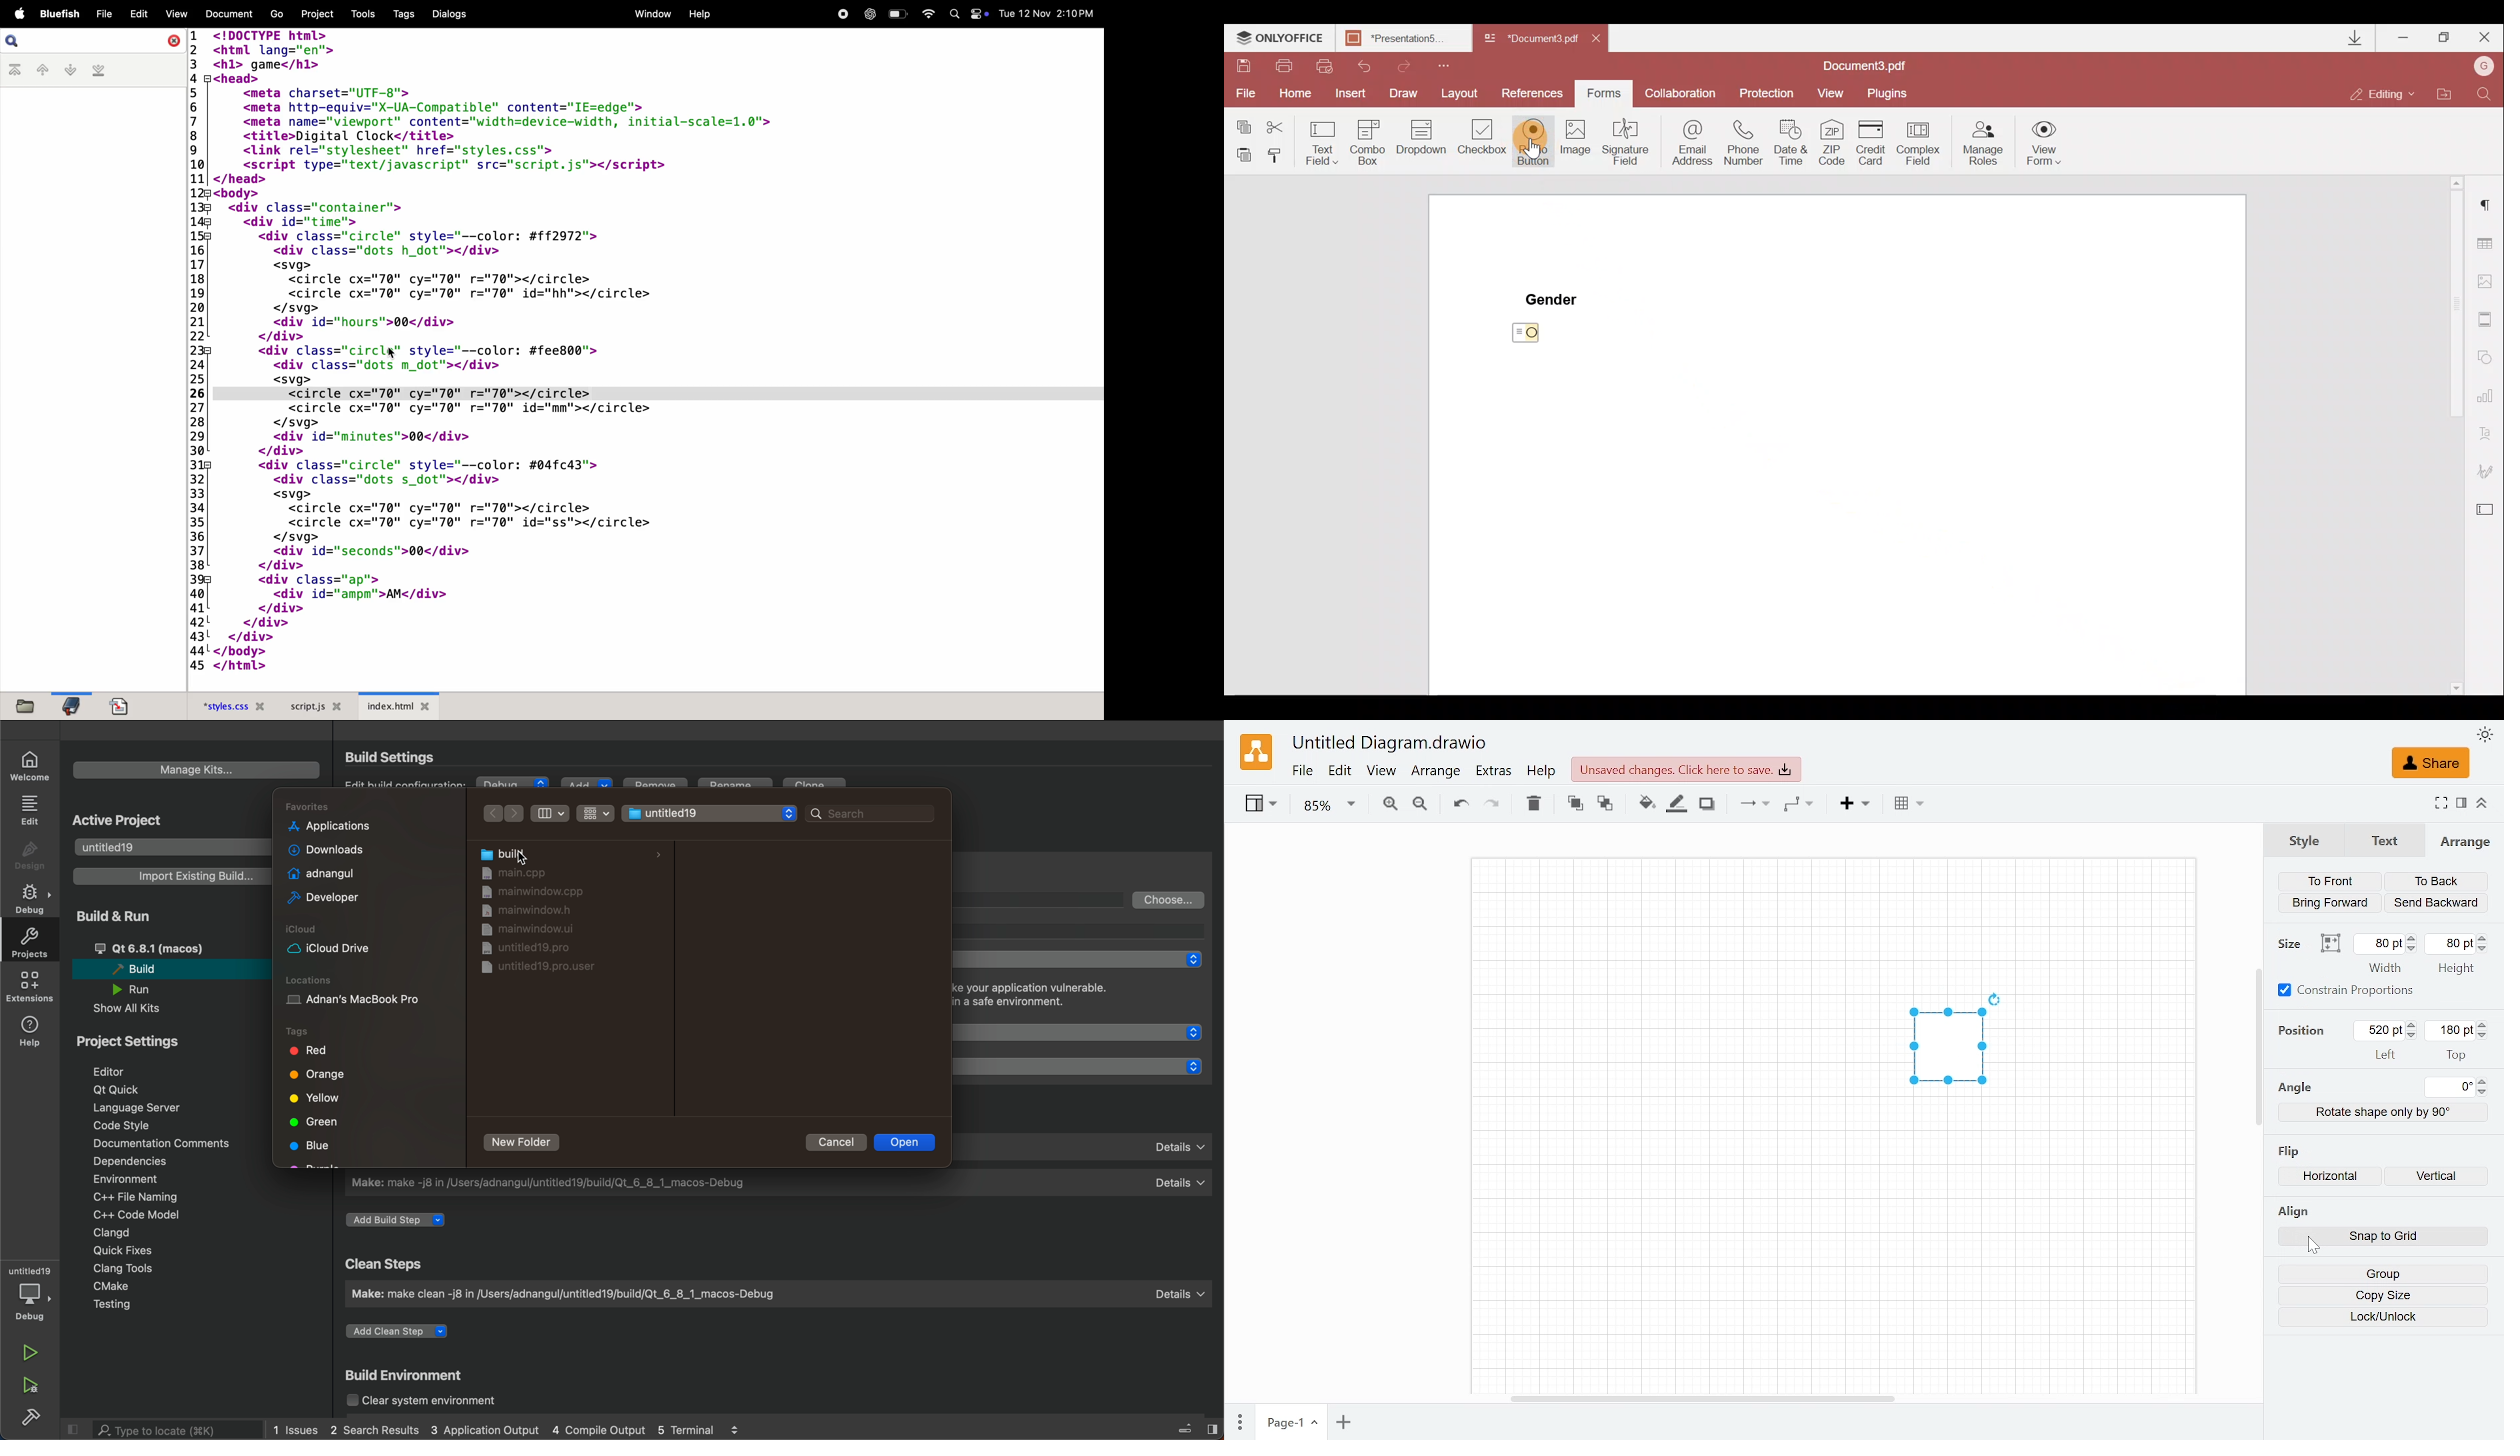 Image resolution: width=2520 pixels, height=1456 pixels. I want to click on Pages, so click(1238, 1423).